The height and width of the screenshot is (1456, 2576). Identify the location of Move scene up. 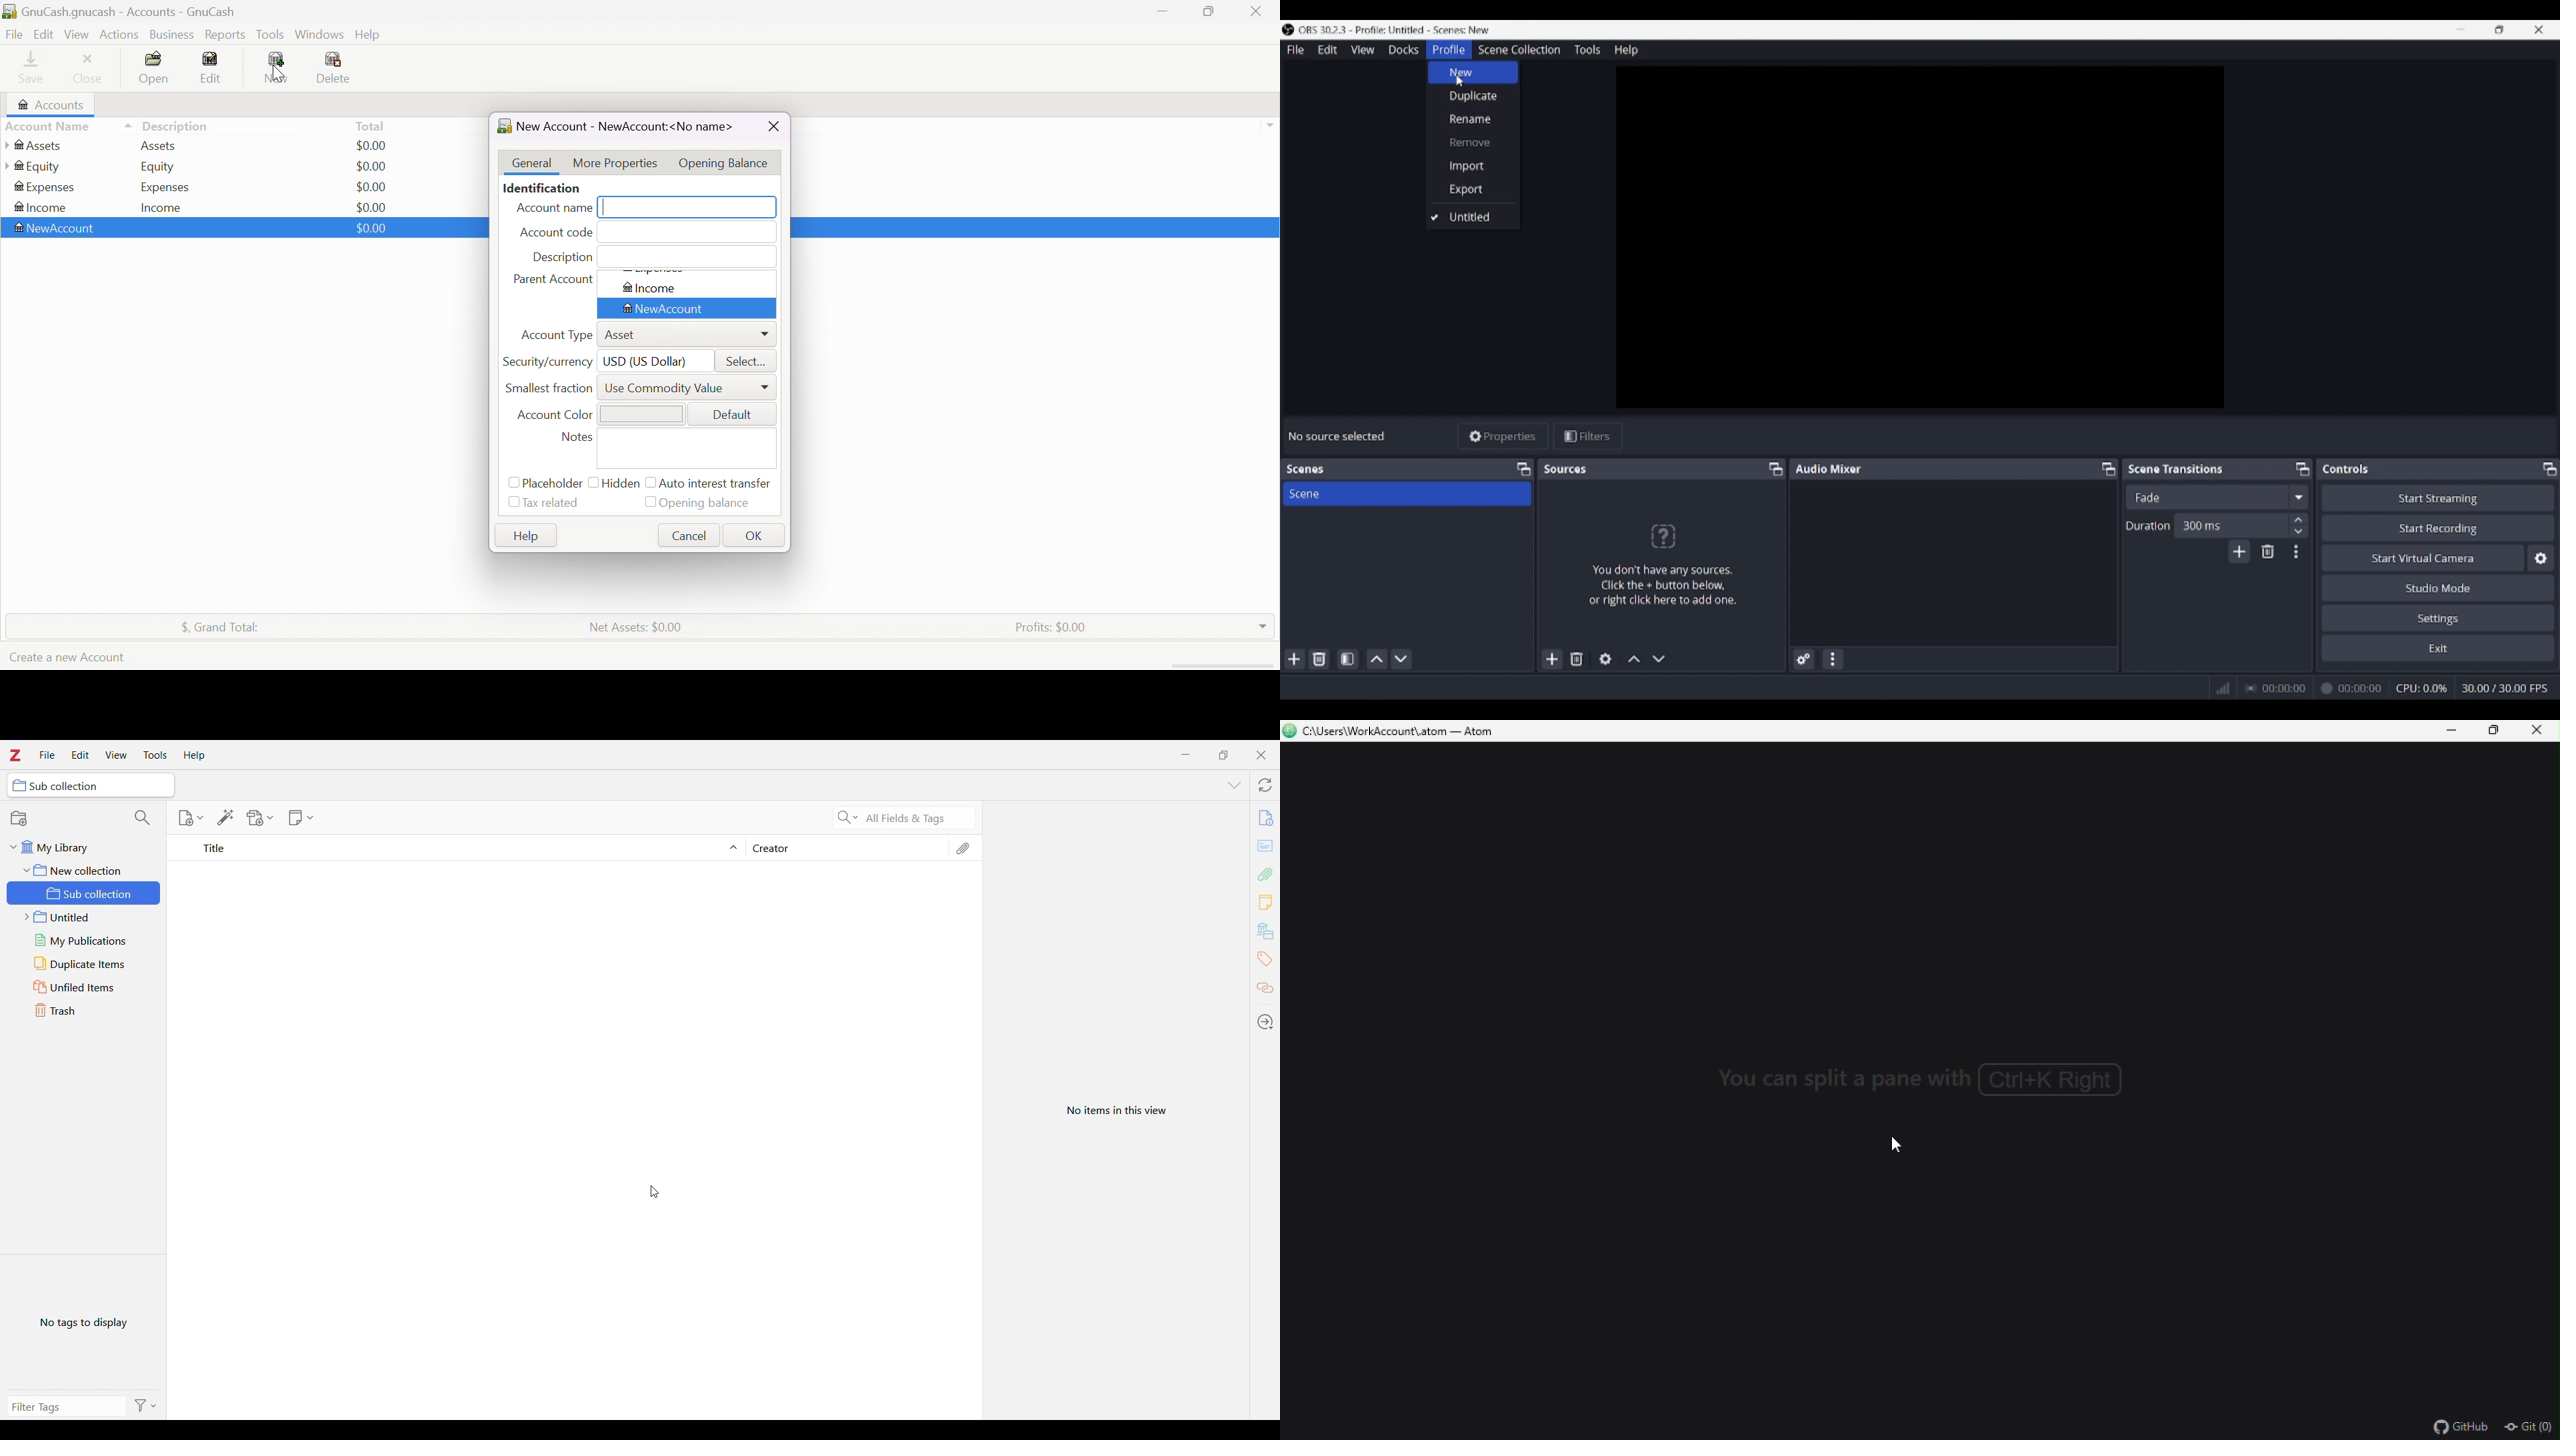
(1377, 659).